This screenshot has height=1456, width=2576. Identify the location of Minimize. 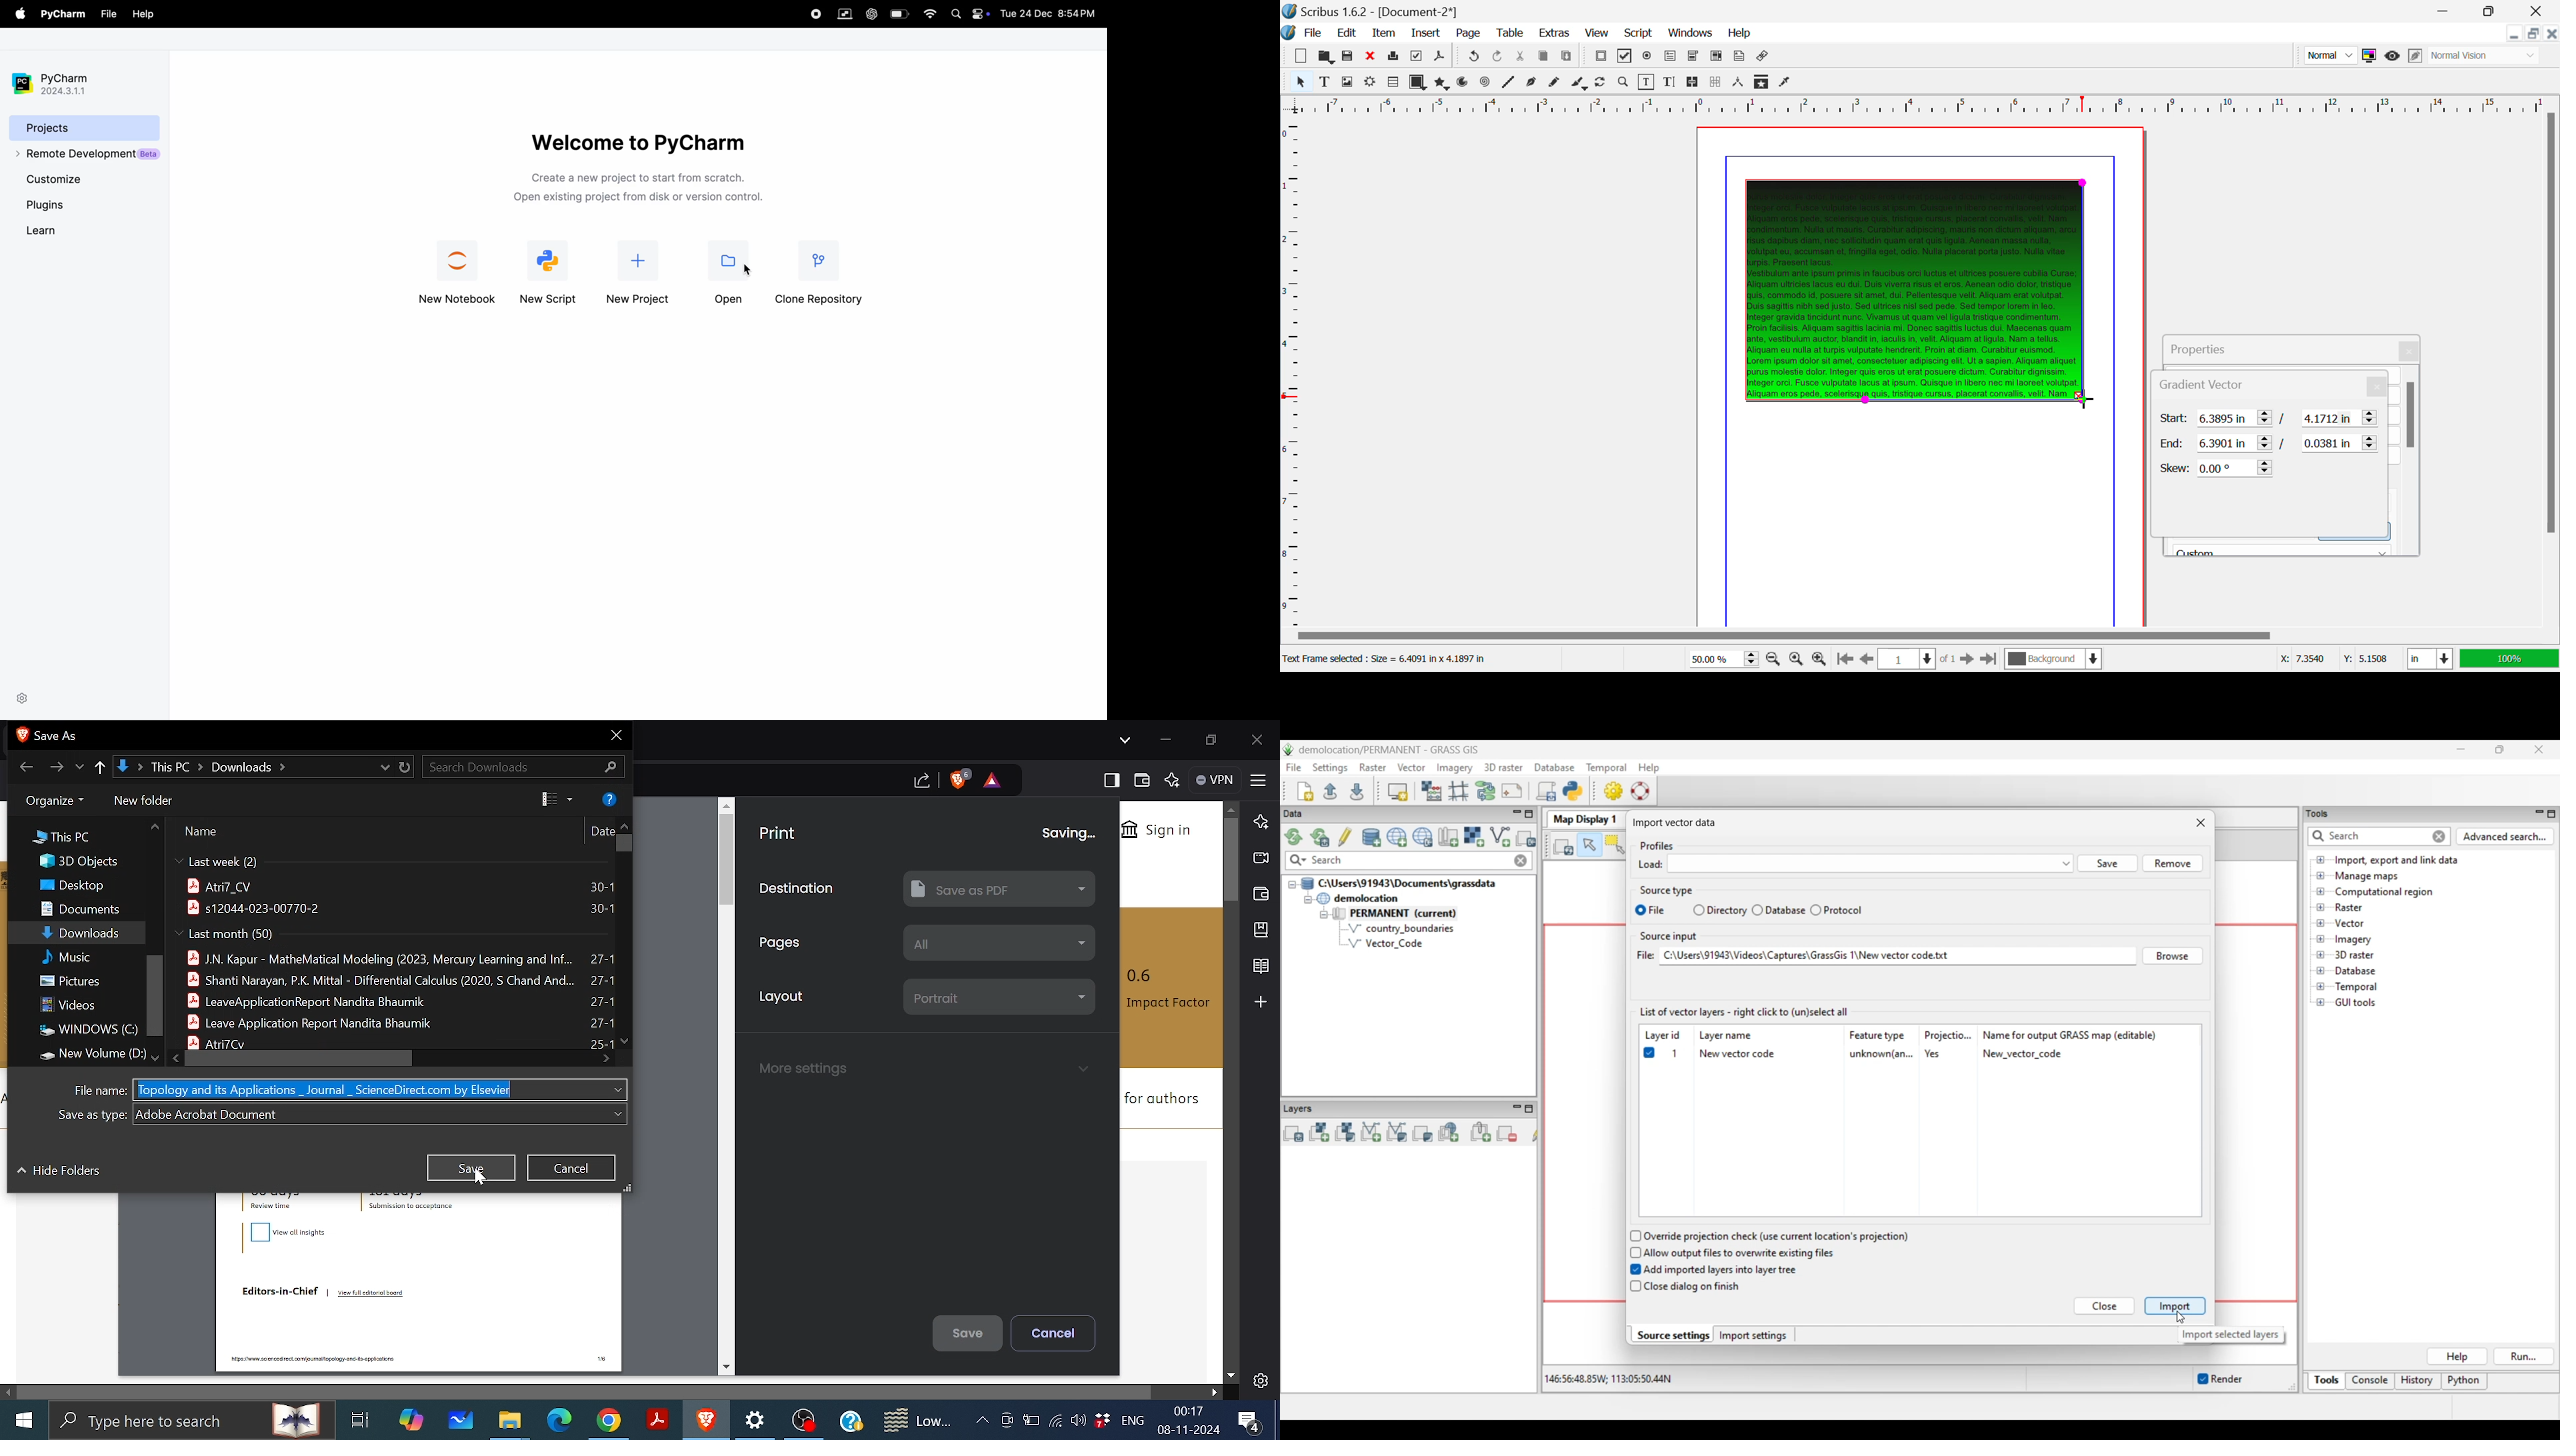
(2461, 749).